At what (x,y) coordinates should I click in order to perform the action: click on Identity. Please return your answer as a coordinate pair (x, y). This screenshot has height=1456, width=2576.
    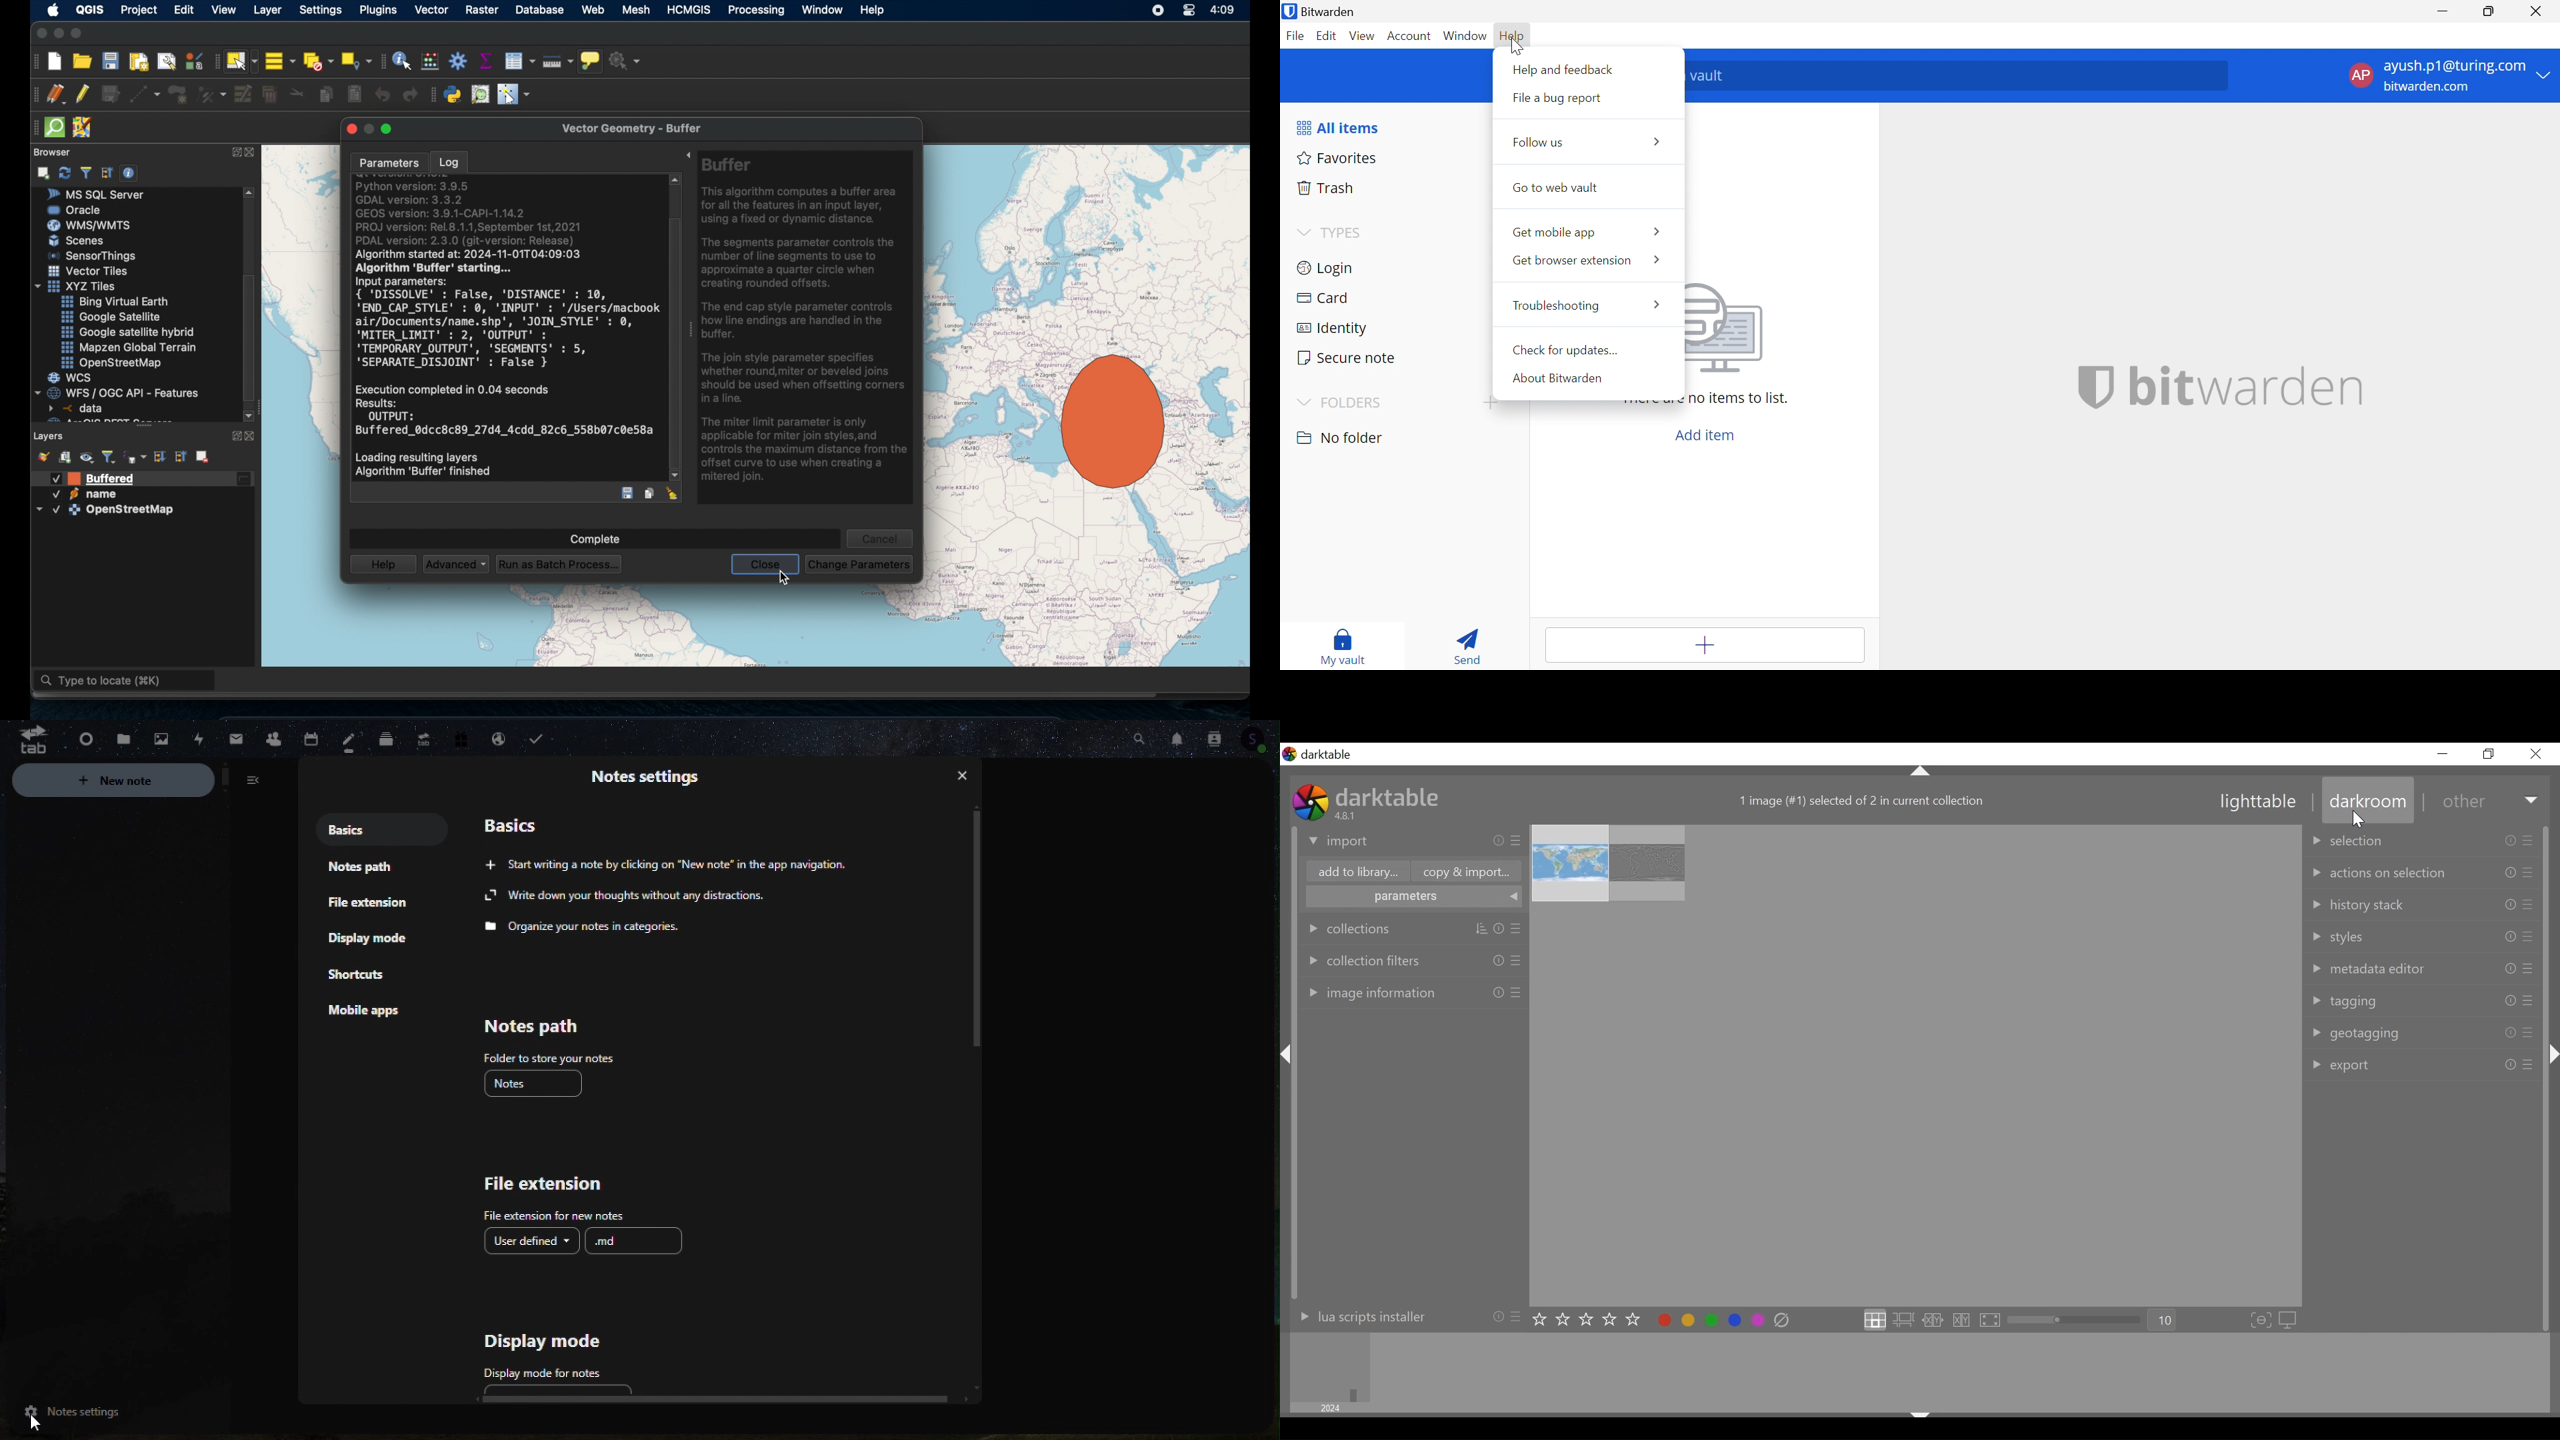
    Looking at the image, I should click on (1389, 328).